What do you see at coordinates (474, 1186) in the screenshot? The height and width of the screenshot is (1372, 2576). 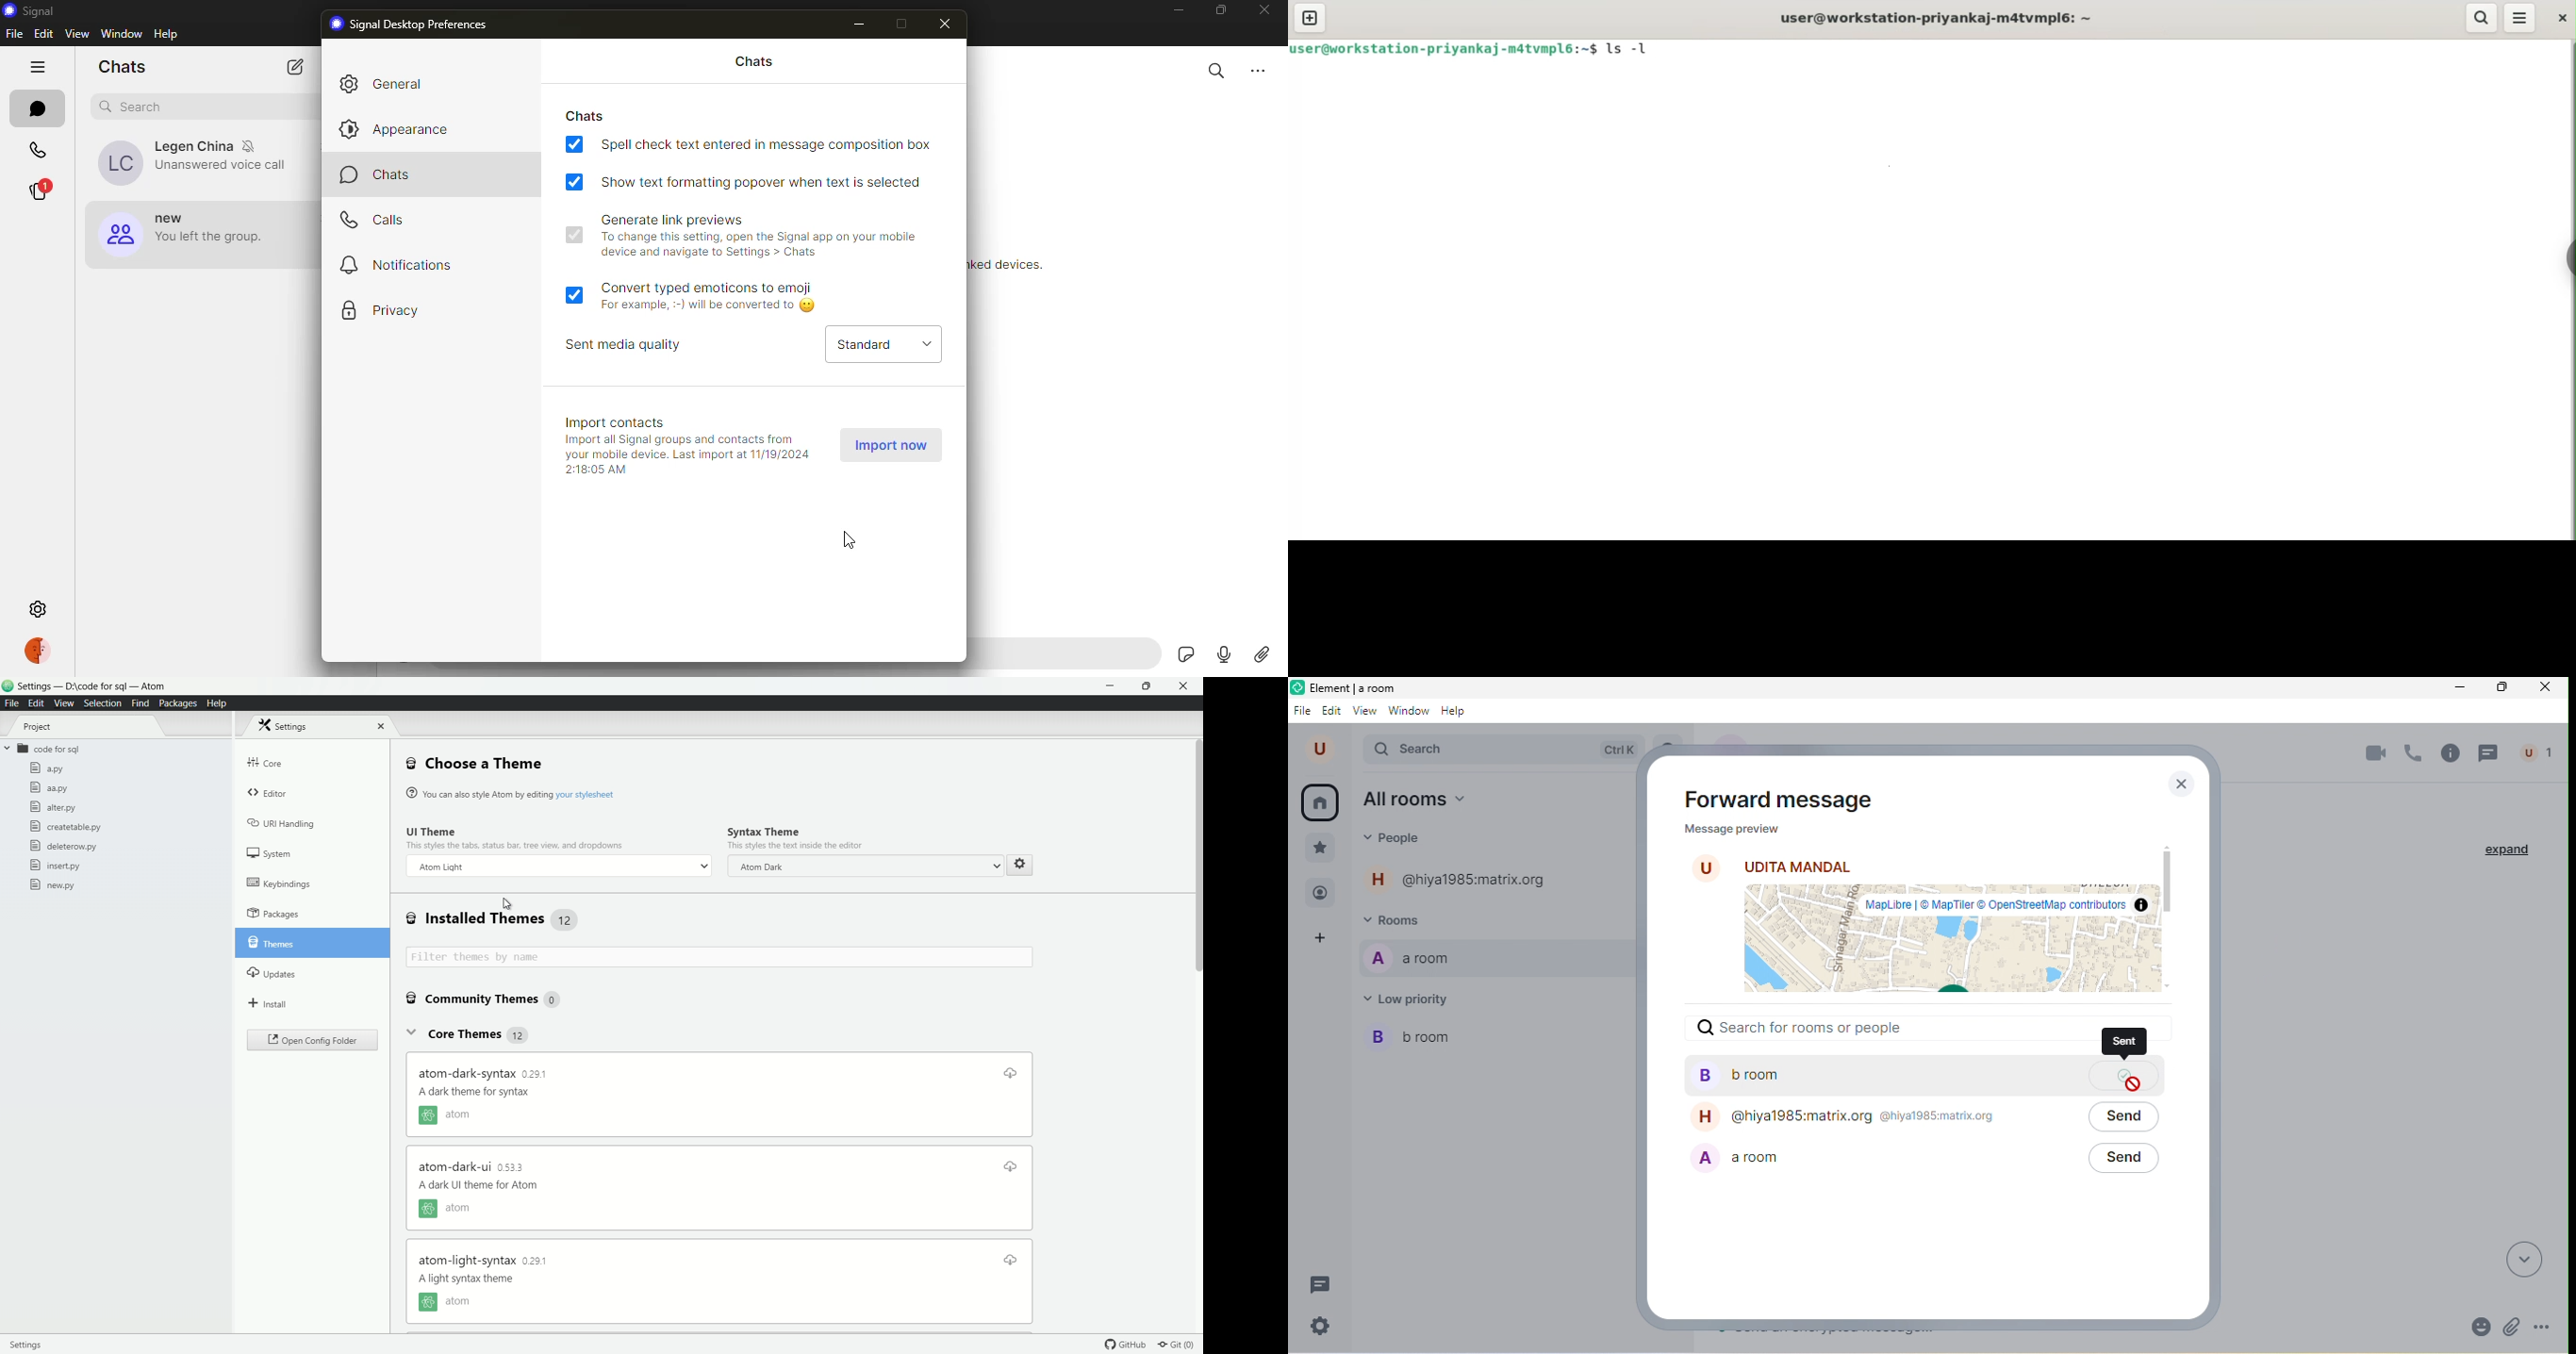 I see `a dark theme for syntax` at bounding box center [474, 1186].